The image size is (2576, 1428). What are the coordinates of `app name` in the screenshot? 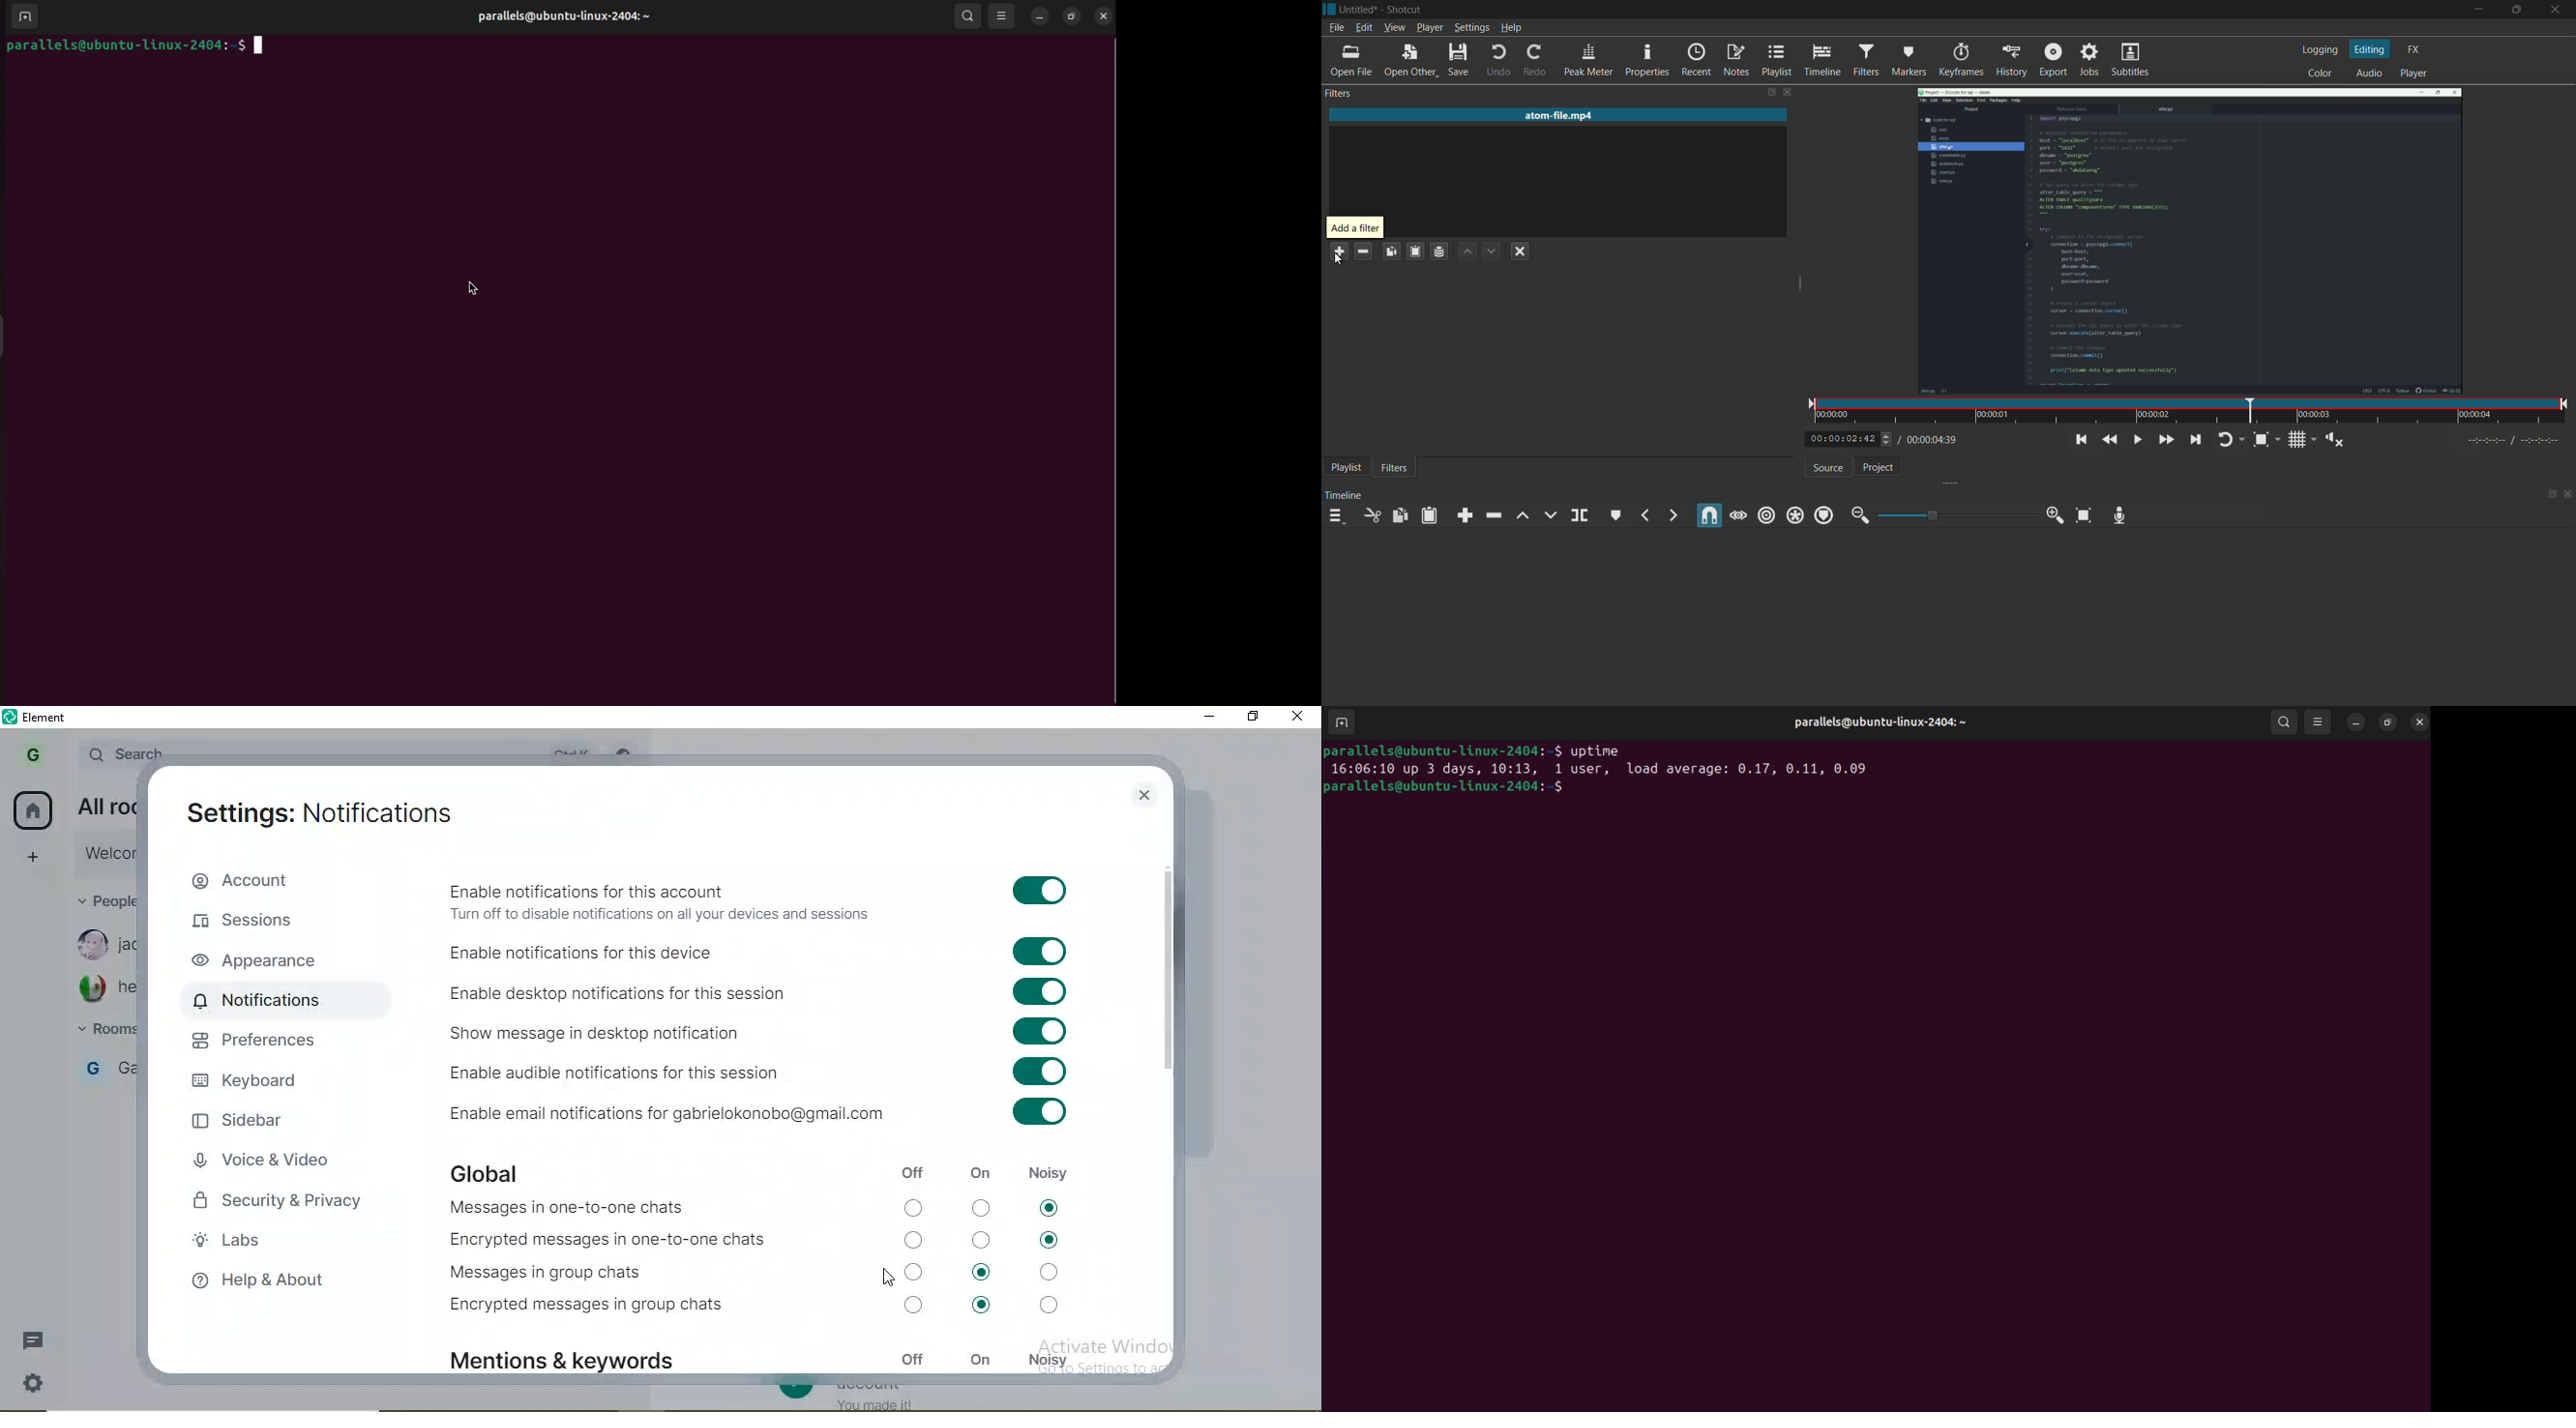 It's located at (1404, 9).